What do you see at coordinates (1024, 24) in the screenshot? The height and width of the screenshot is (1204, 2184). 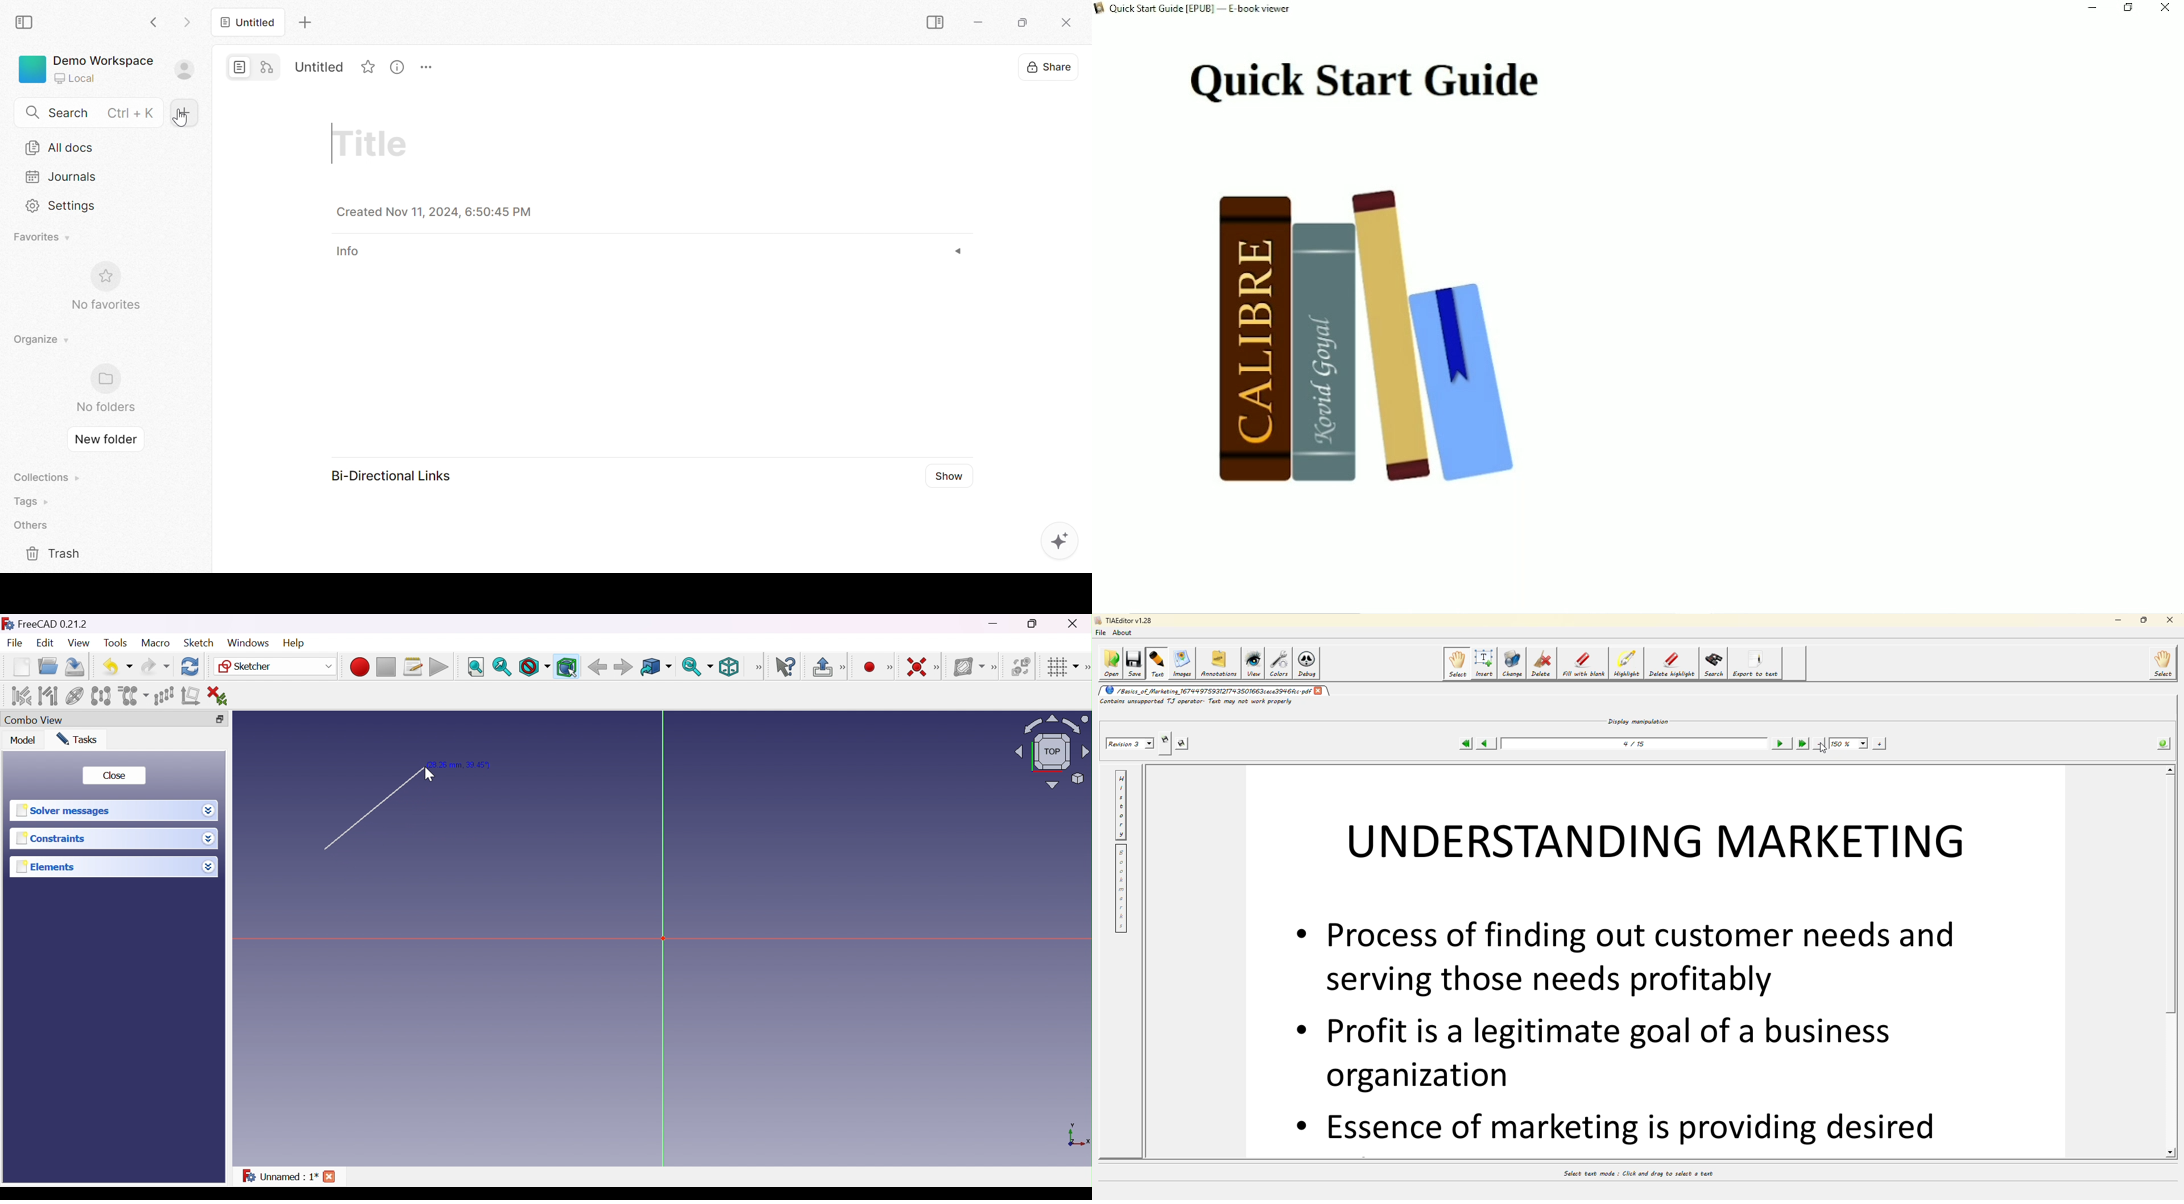 I see `Restore down` at bounding box center [1024, 24].